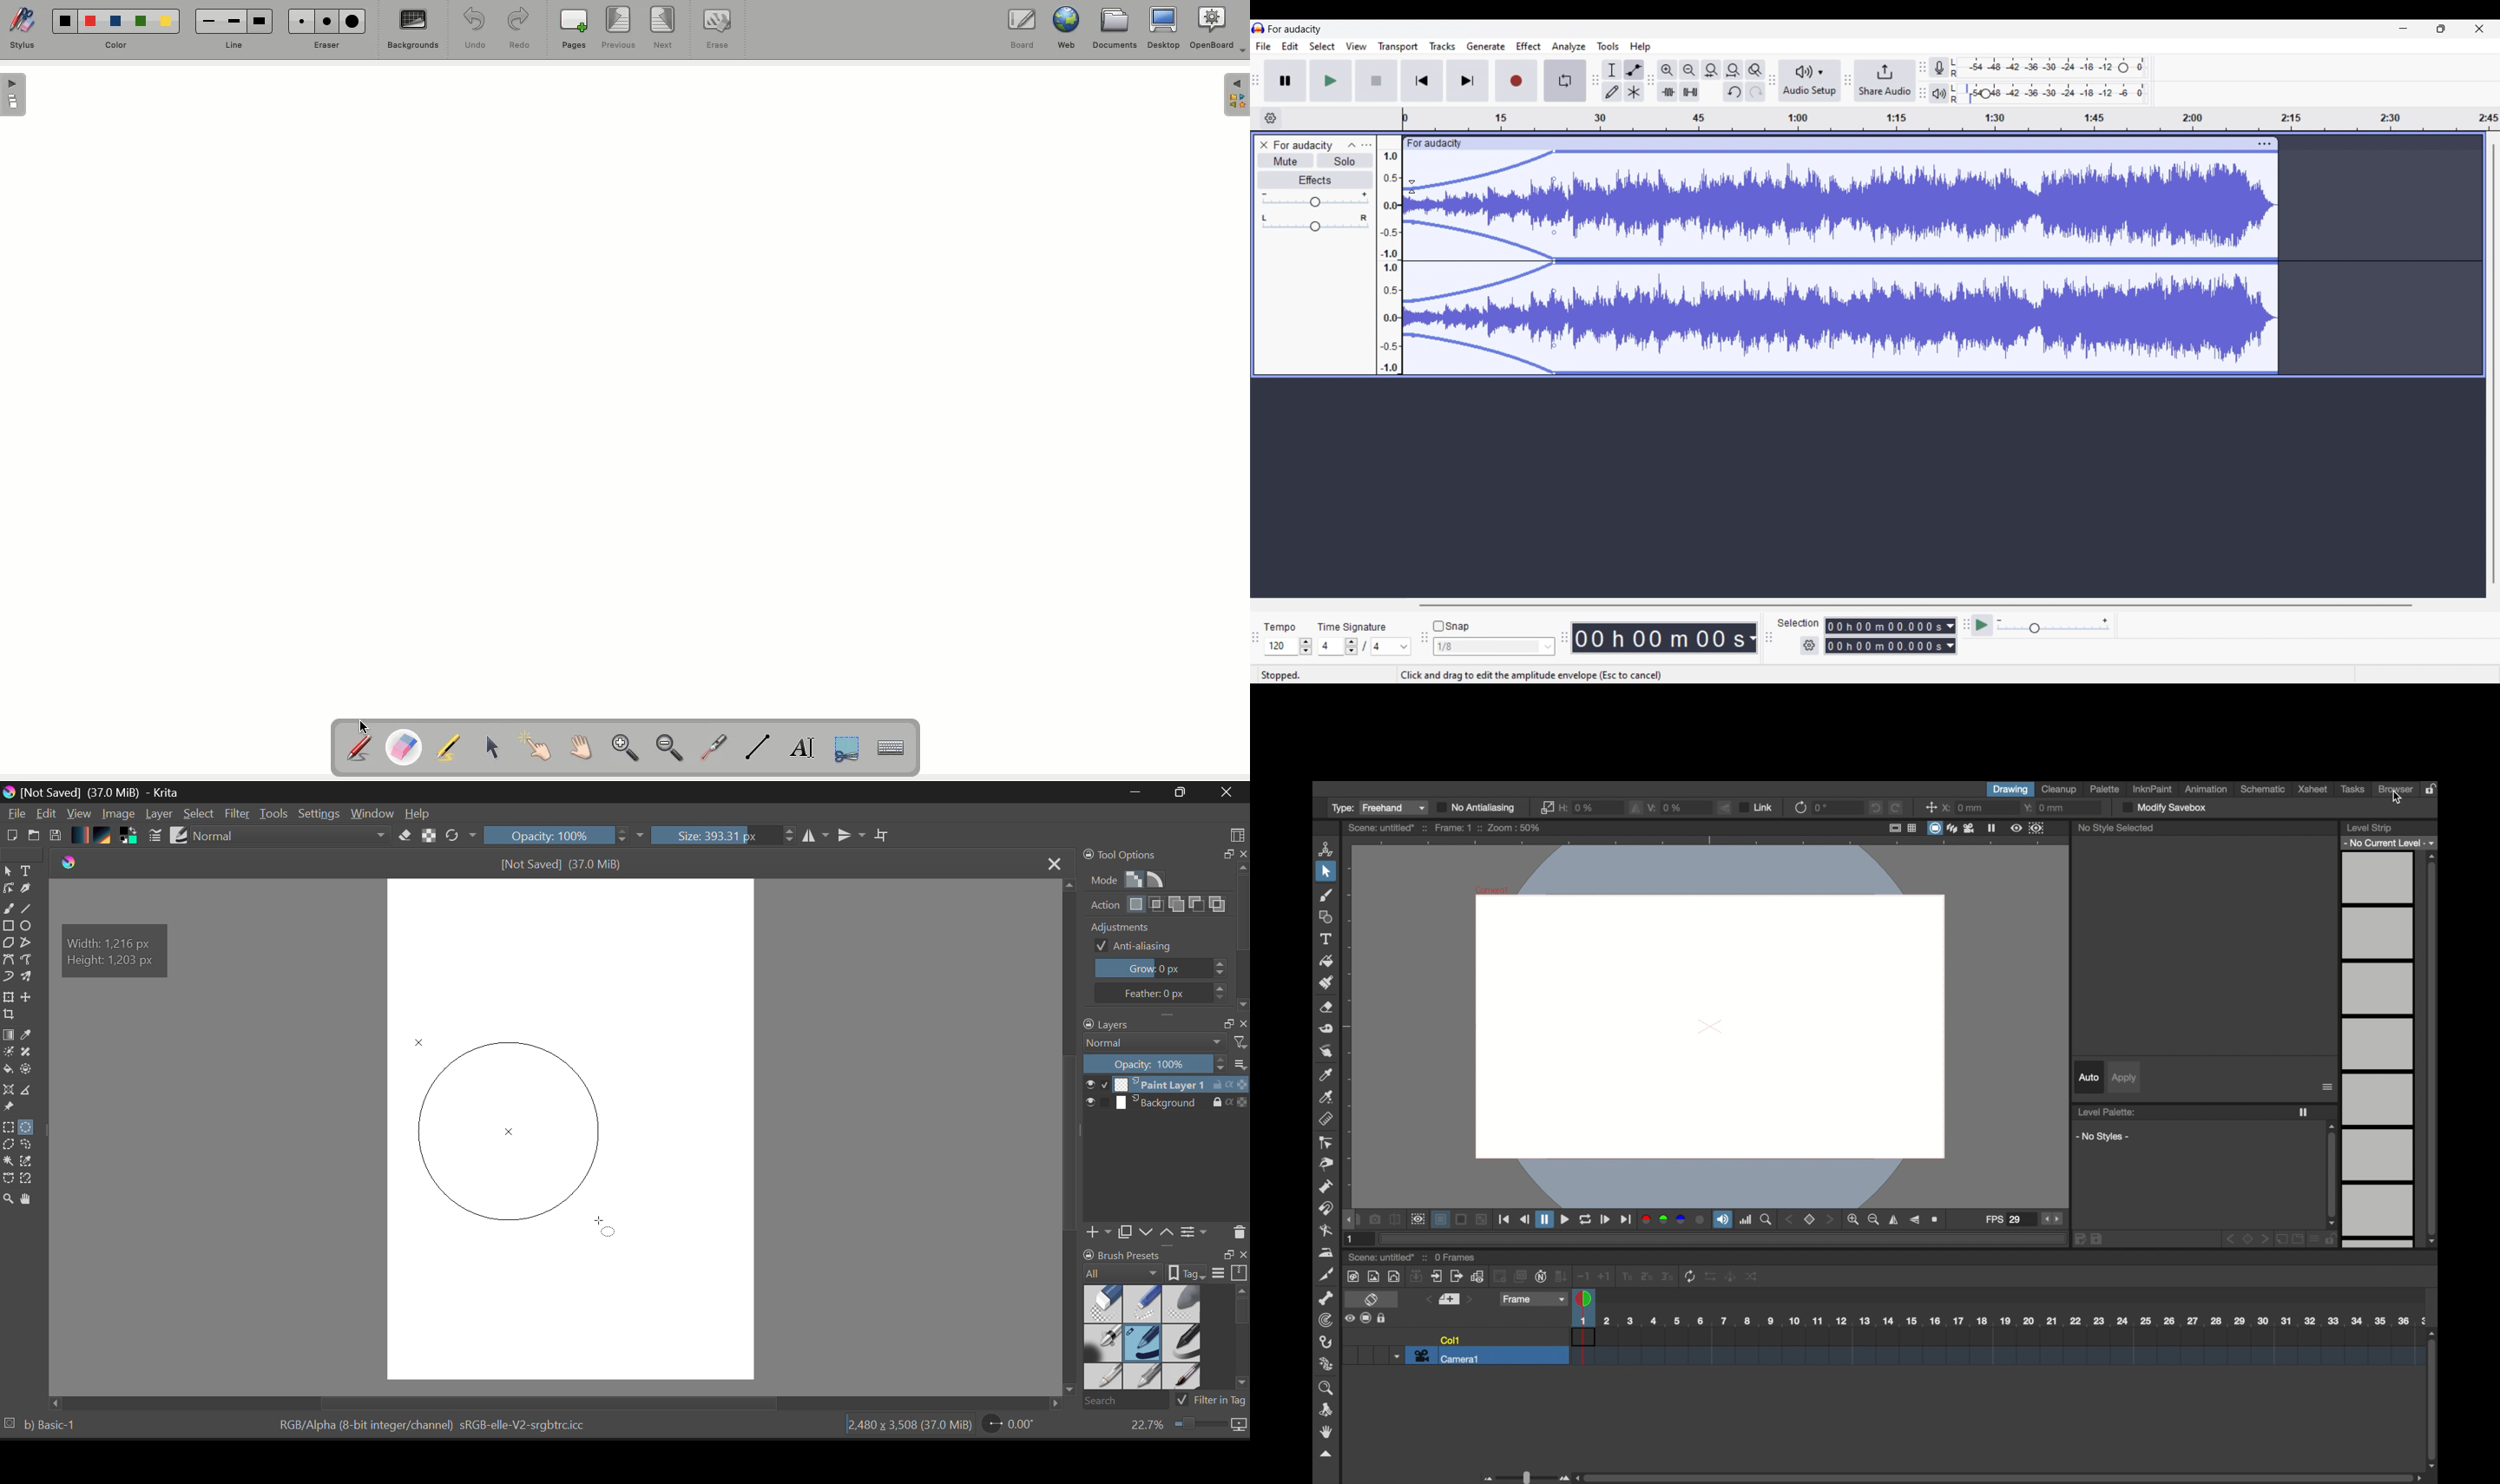 Image resolution: width=2520 pixels, height=1484 pixels. I want to click on Color Information, so click(436, 1427).